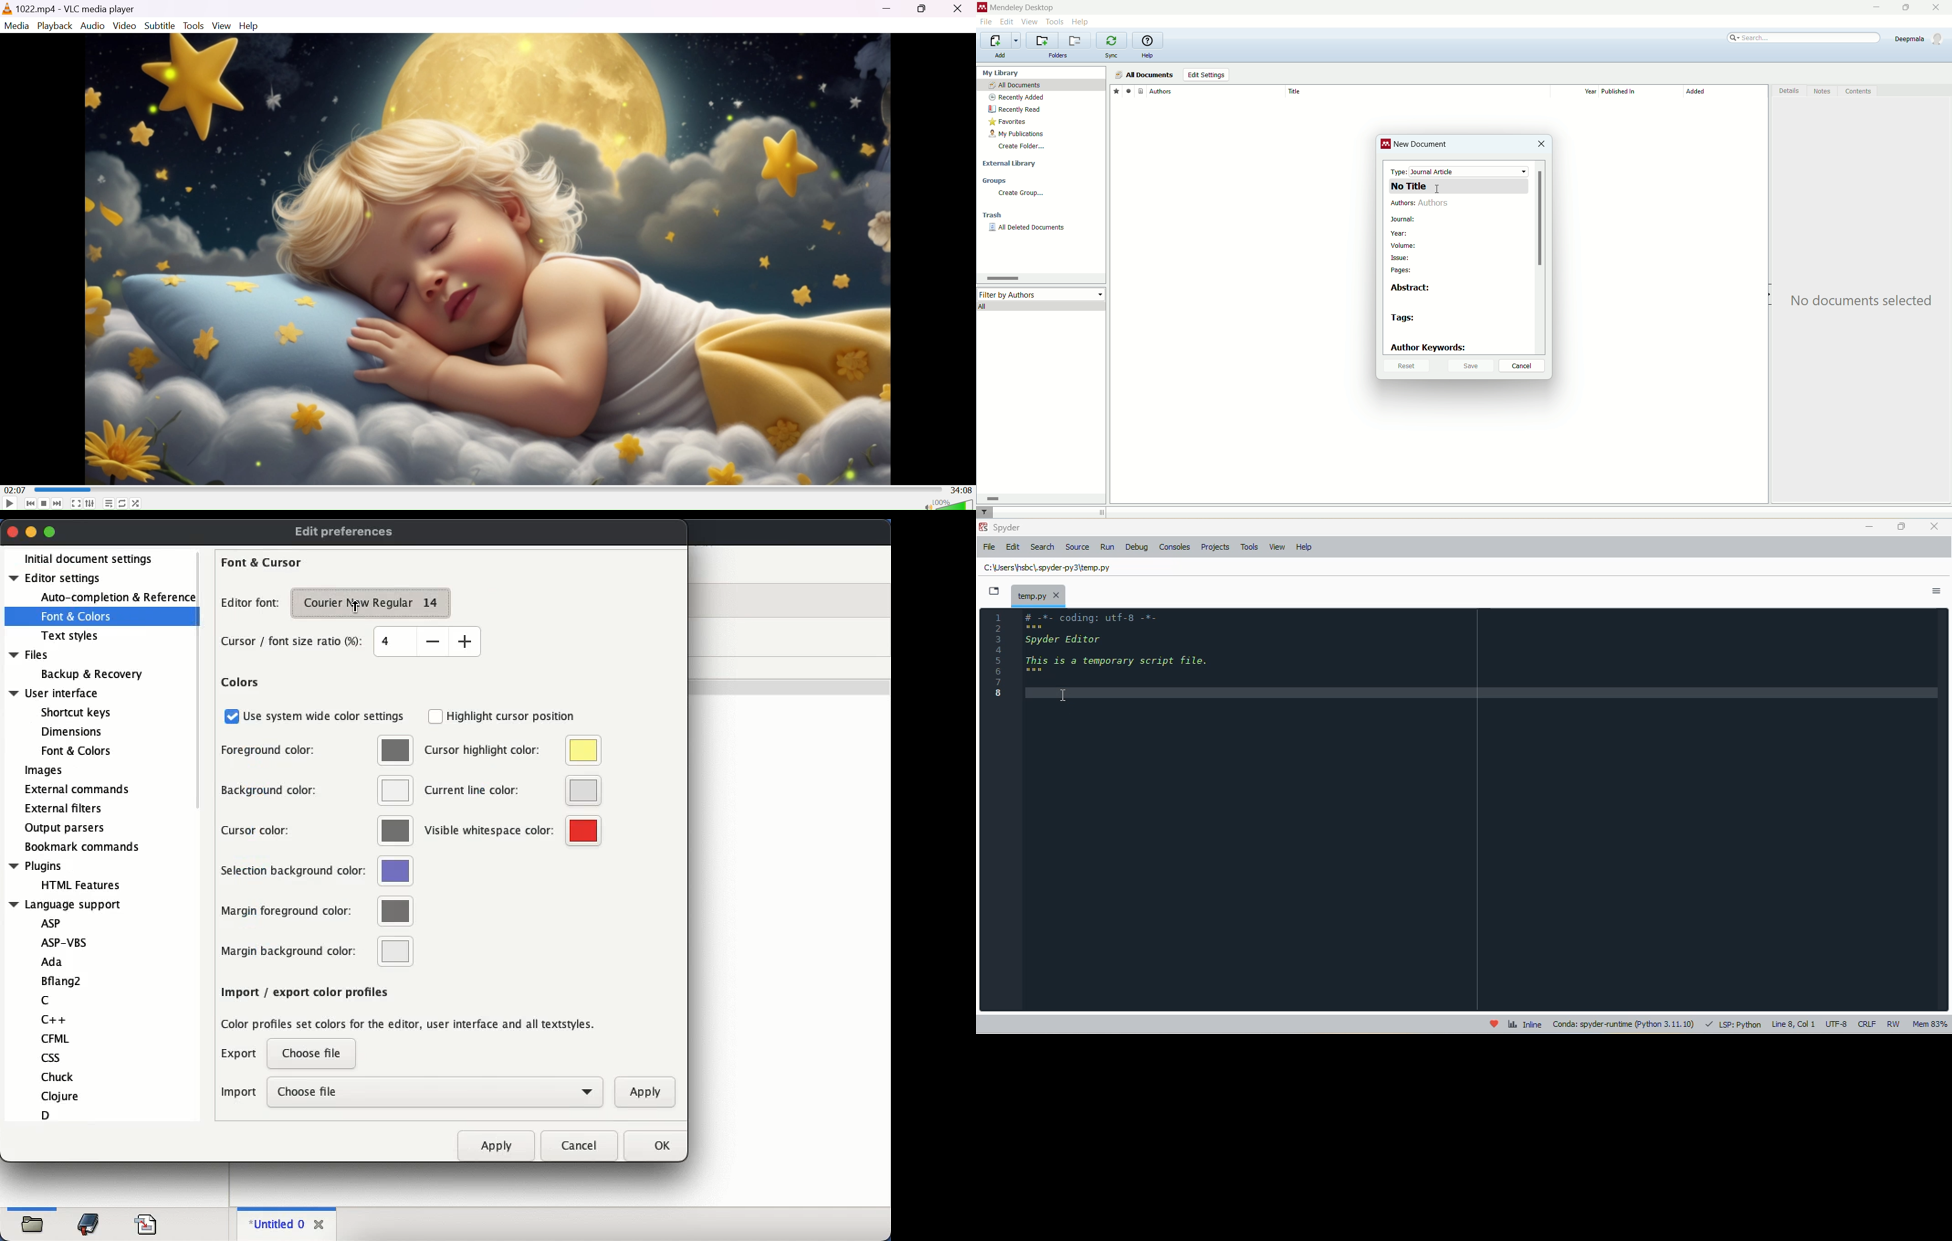  What do you see at coordinates (1429, 348) in the screenshot?
I see `author keywords` at bounding box center [1429, 348].